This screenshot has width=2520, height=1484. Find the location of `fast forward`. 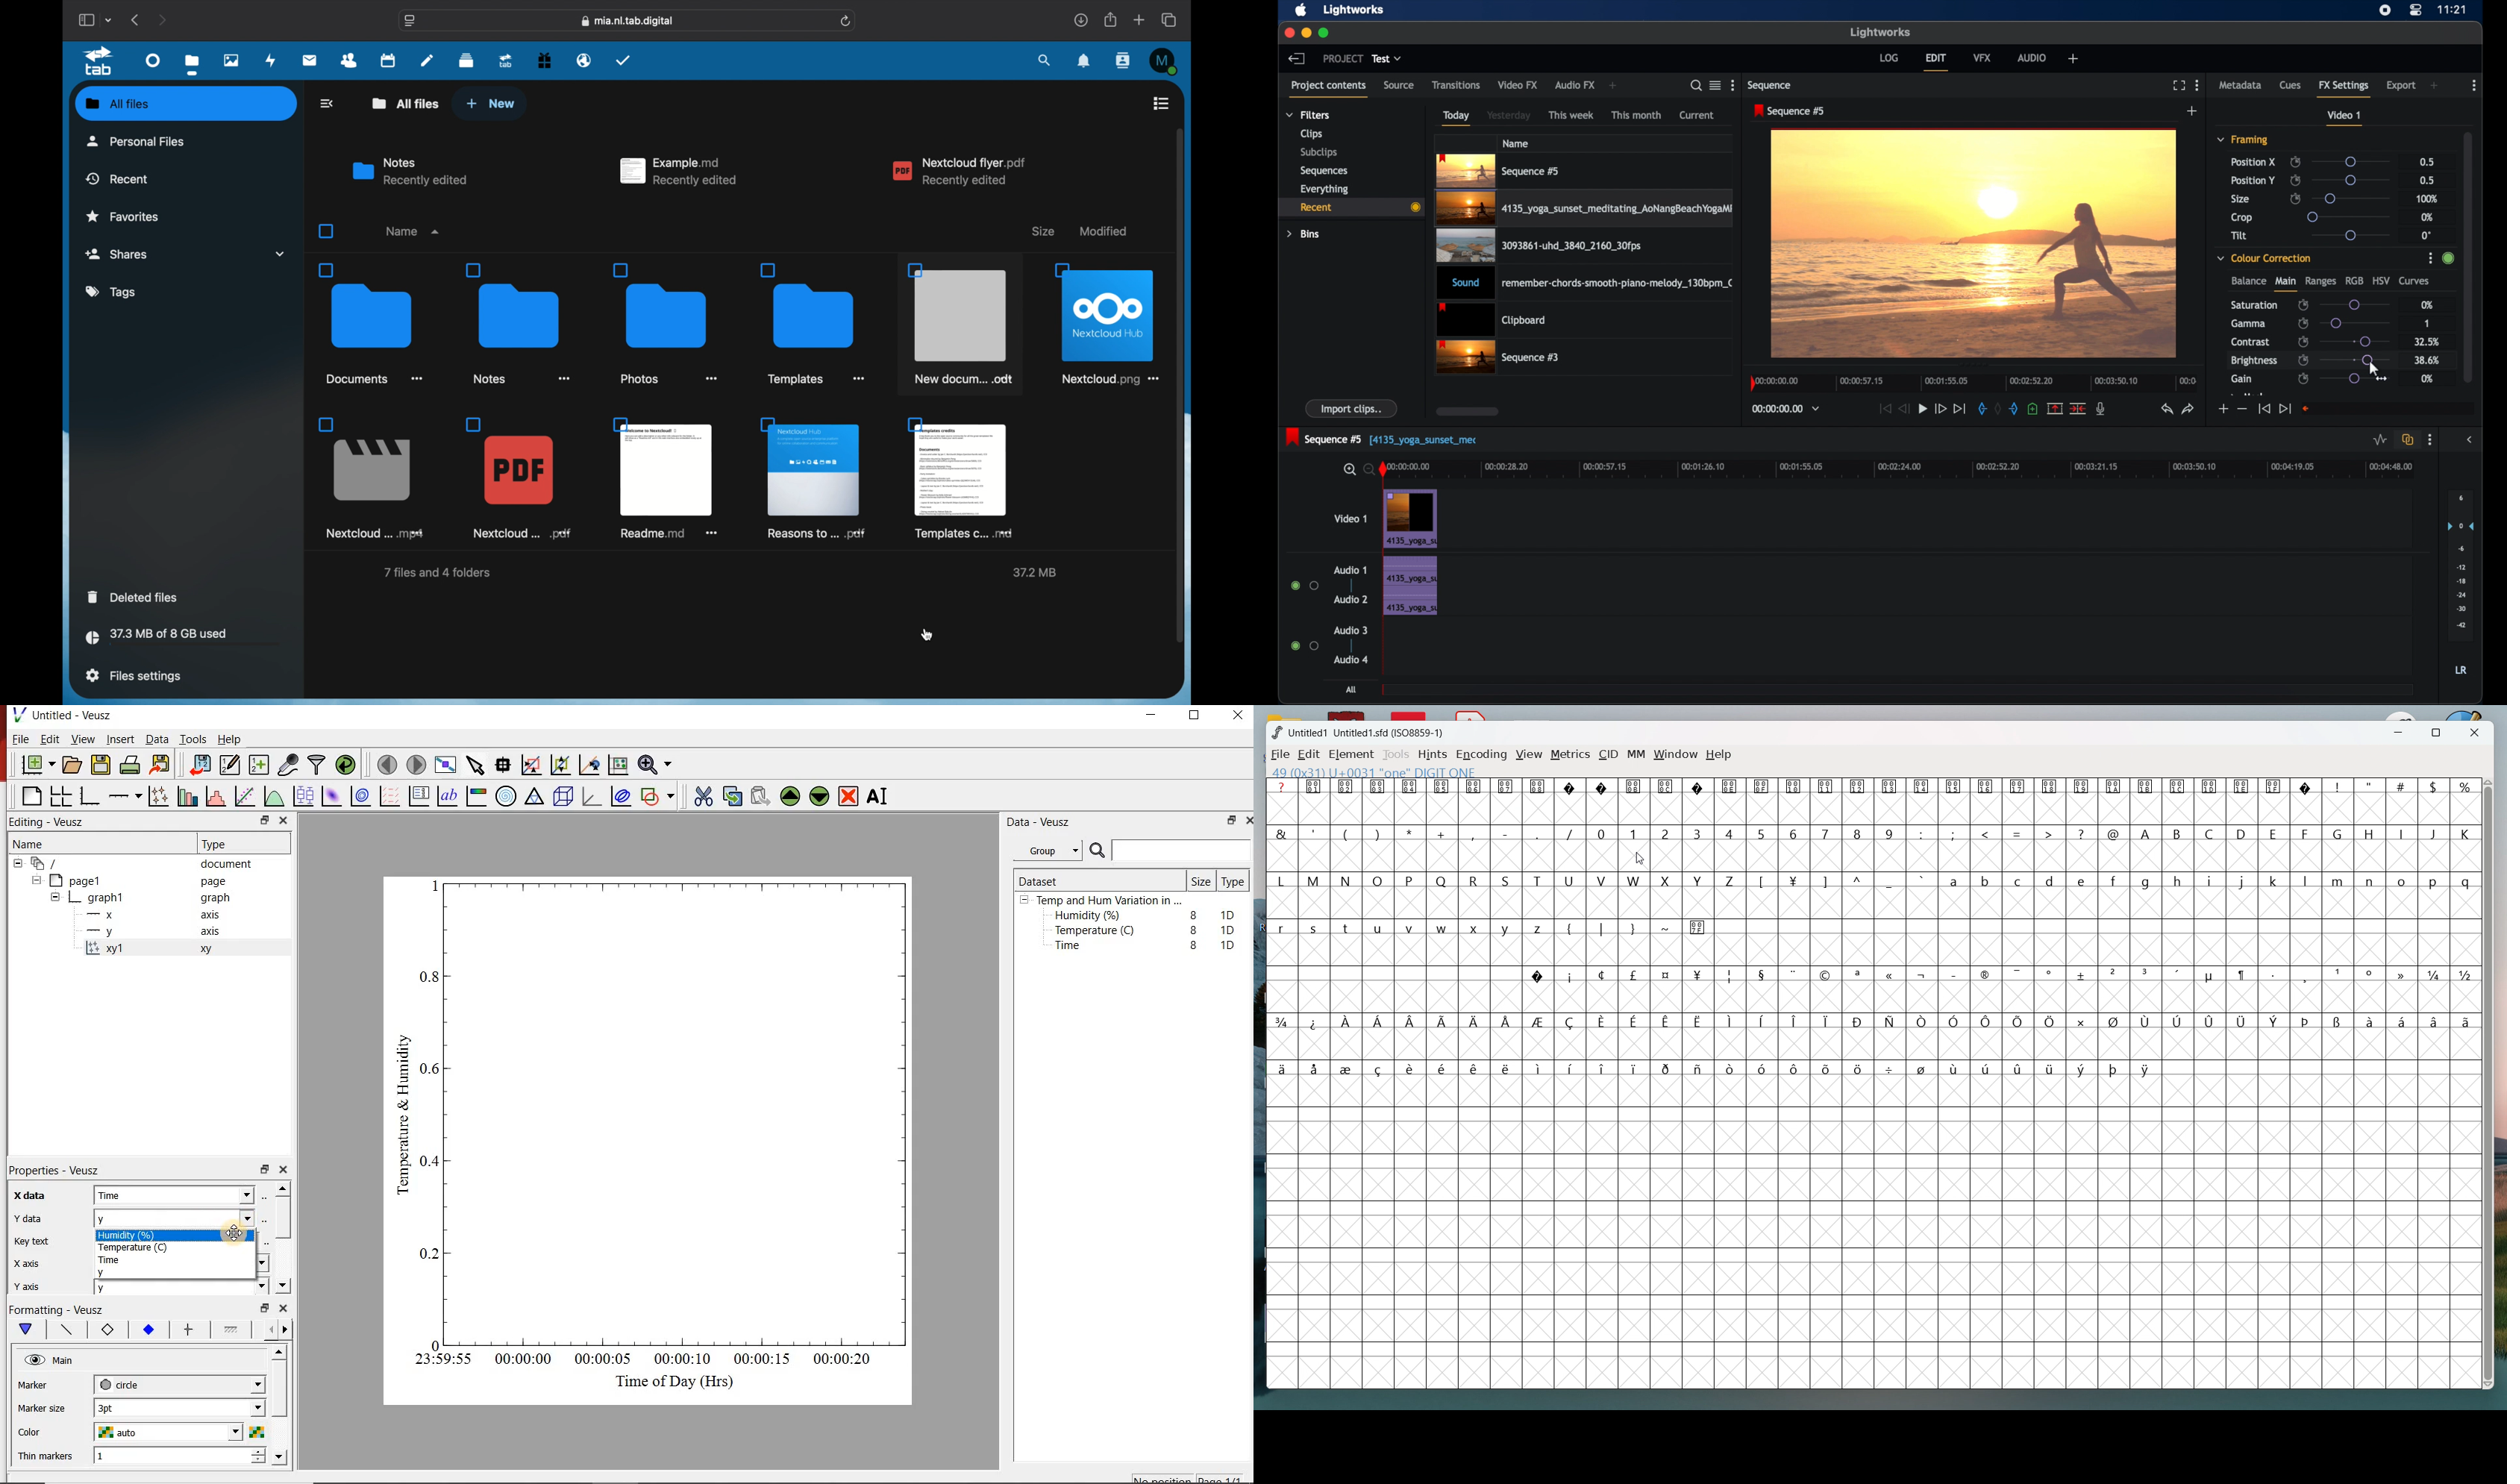

fast forward is located at coordinates (1940, 408).